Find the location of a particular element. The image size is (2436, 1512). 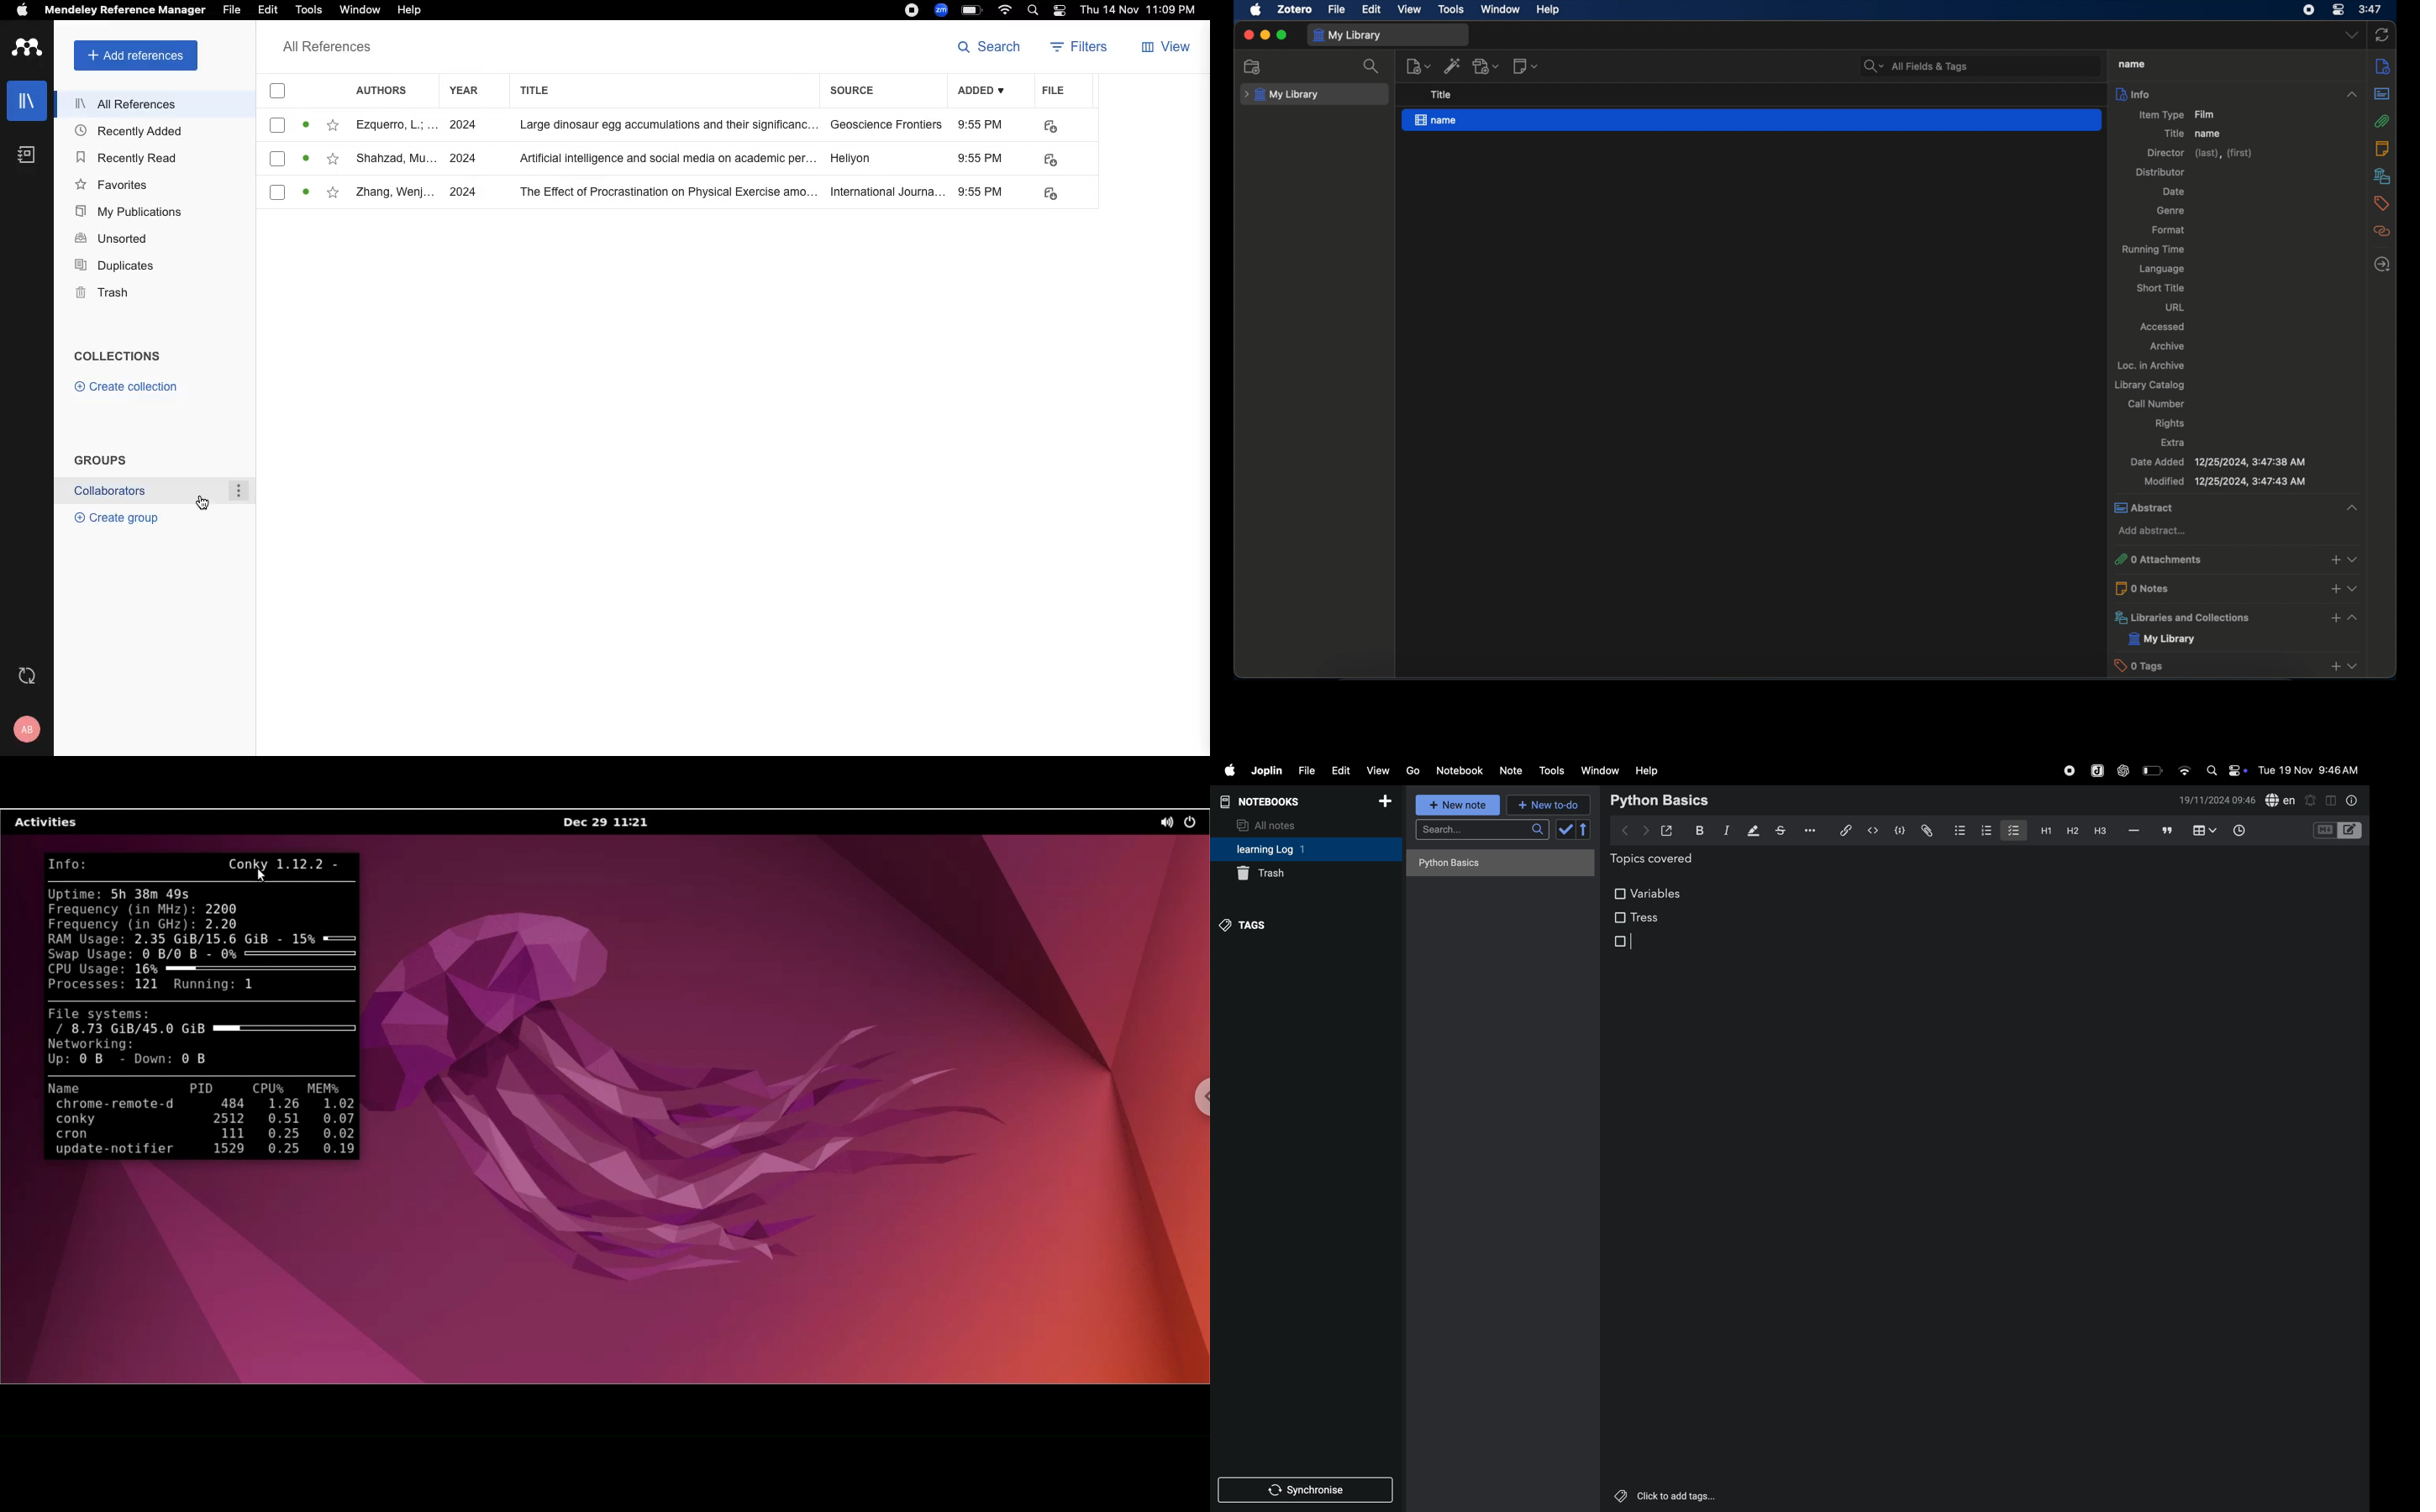

new item is located at coordinates (1417, 66).